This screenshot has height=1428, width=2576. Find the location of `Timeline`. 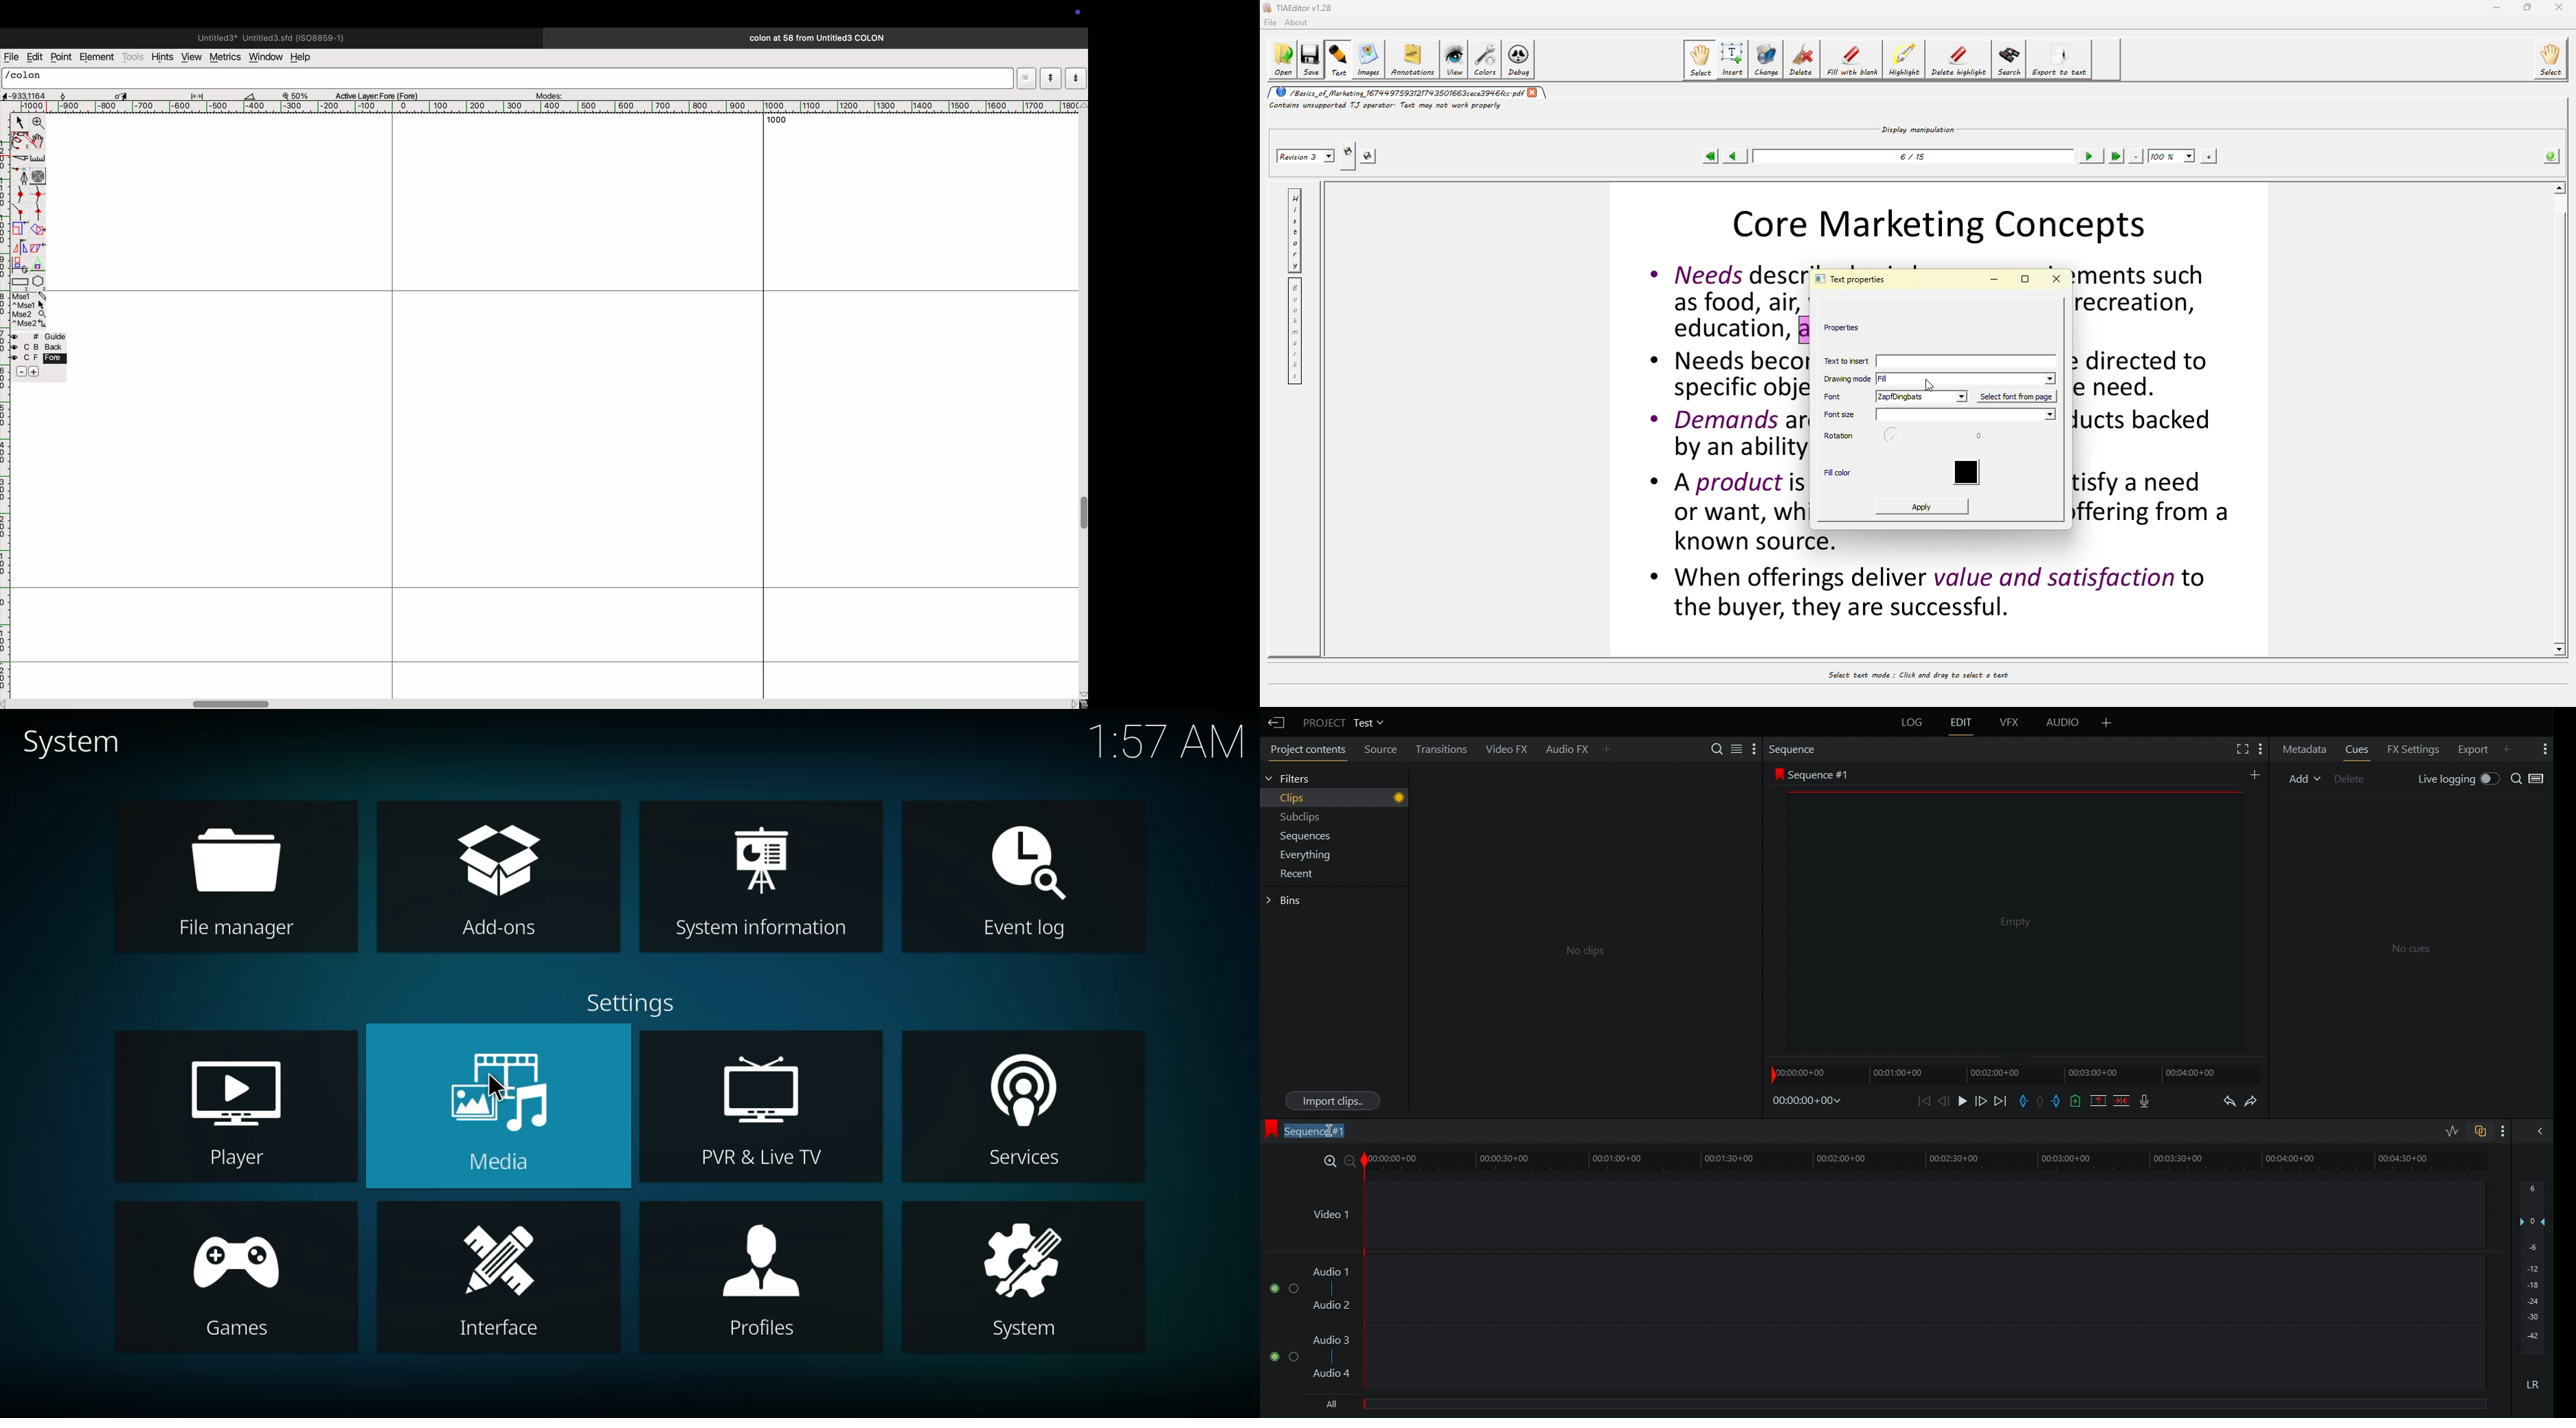

Timeline is located at coordinates (1930, 1159).